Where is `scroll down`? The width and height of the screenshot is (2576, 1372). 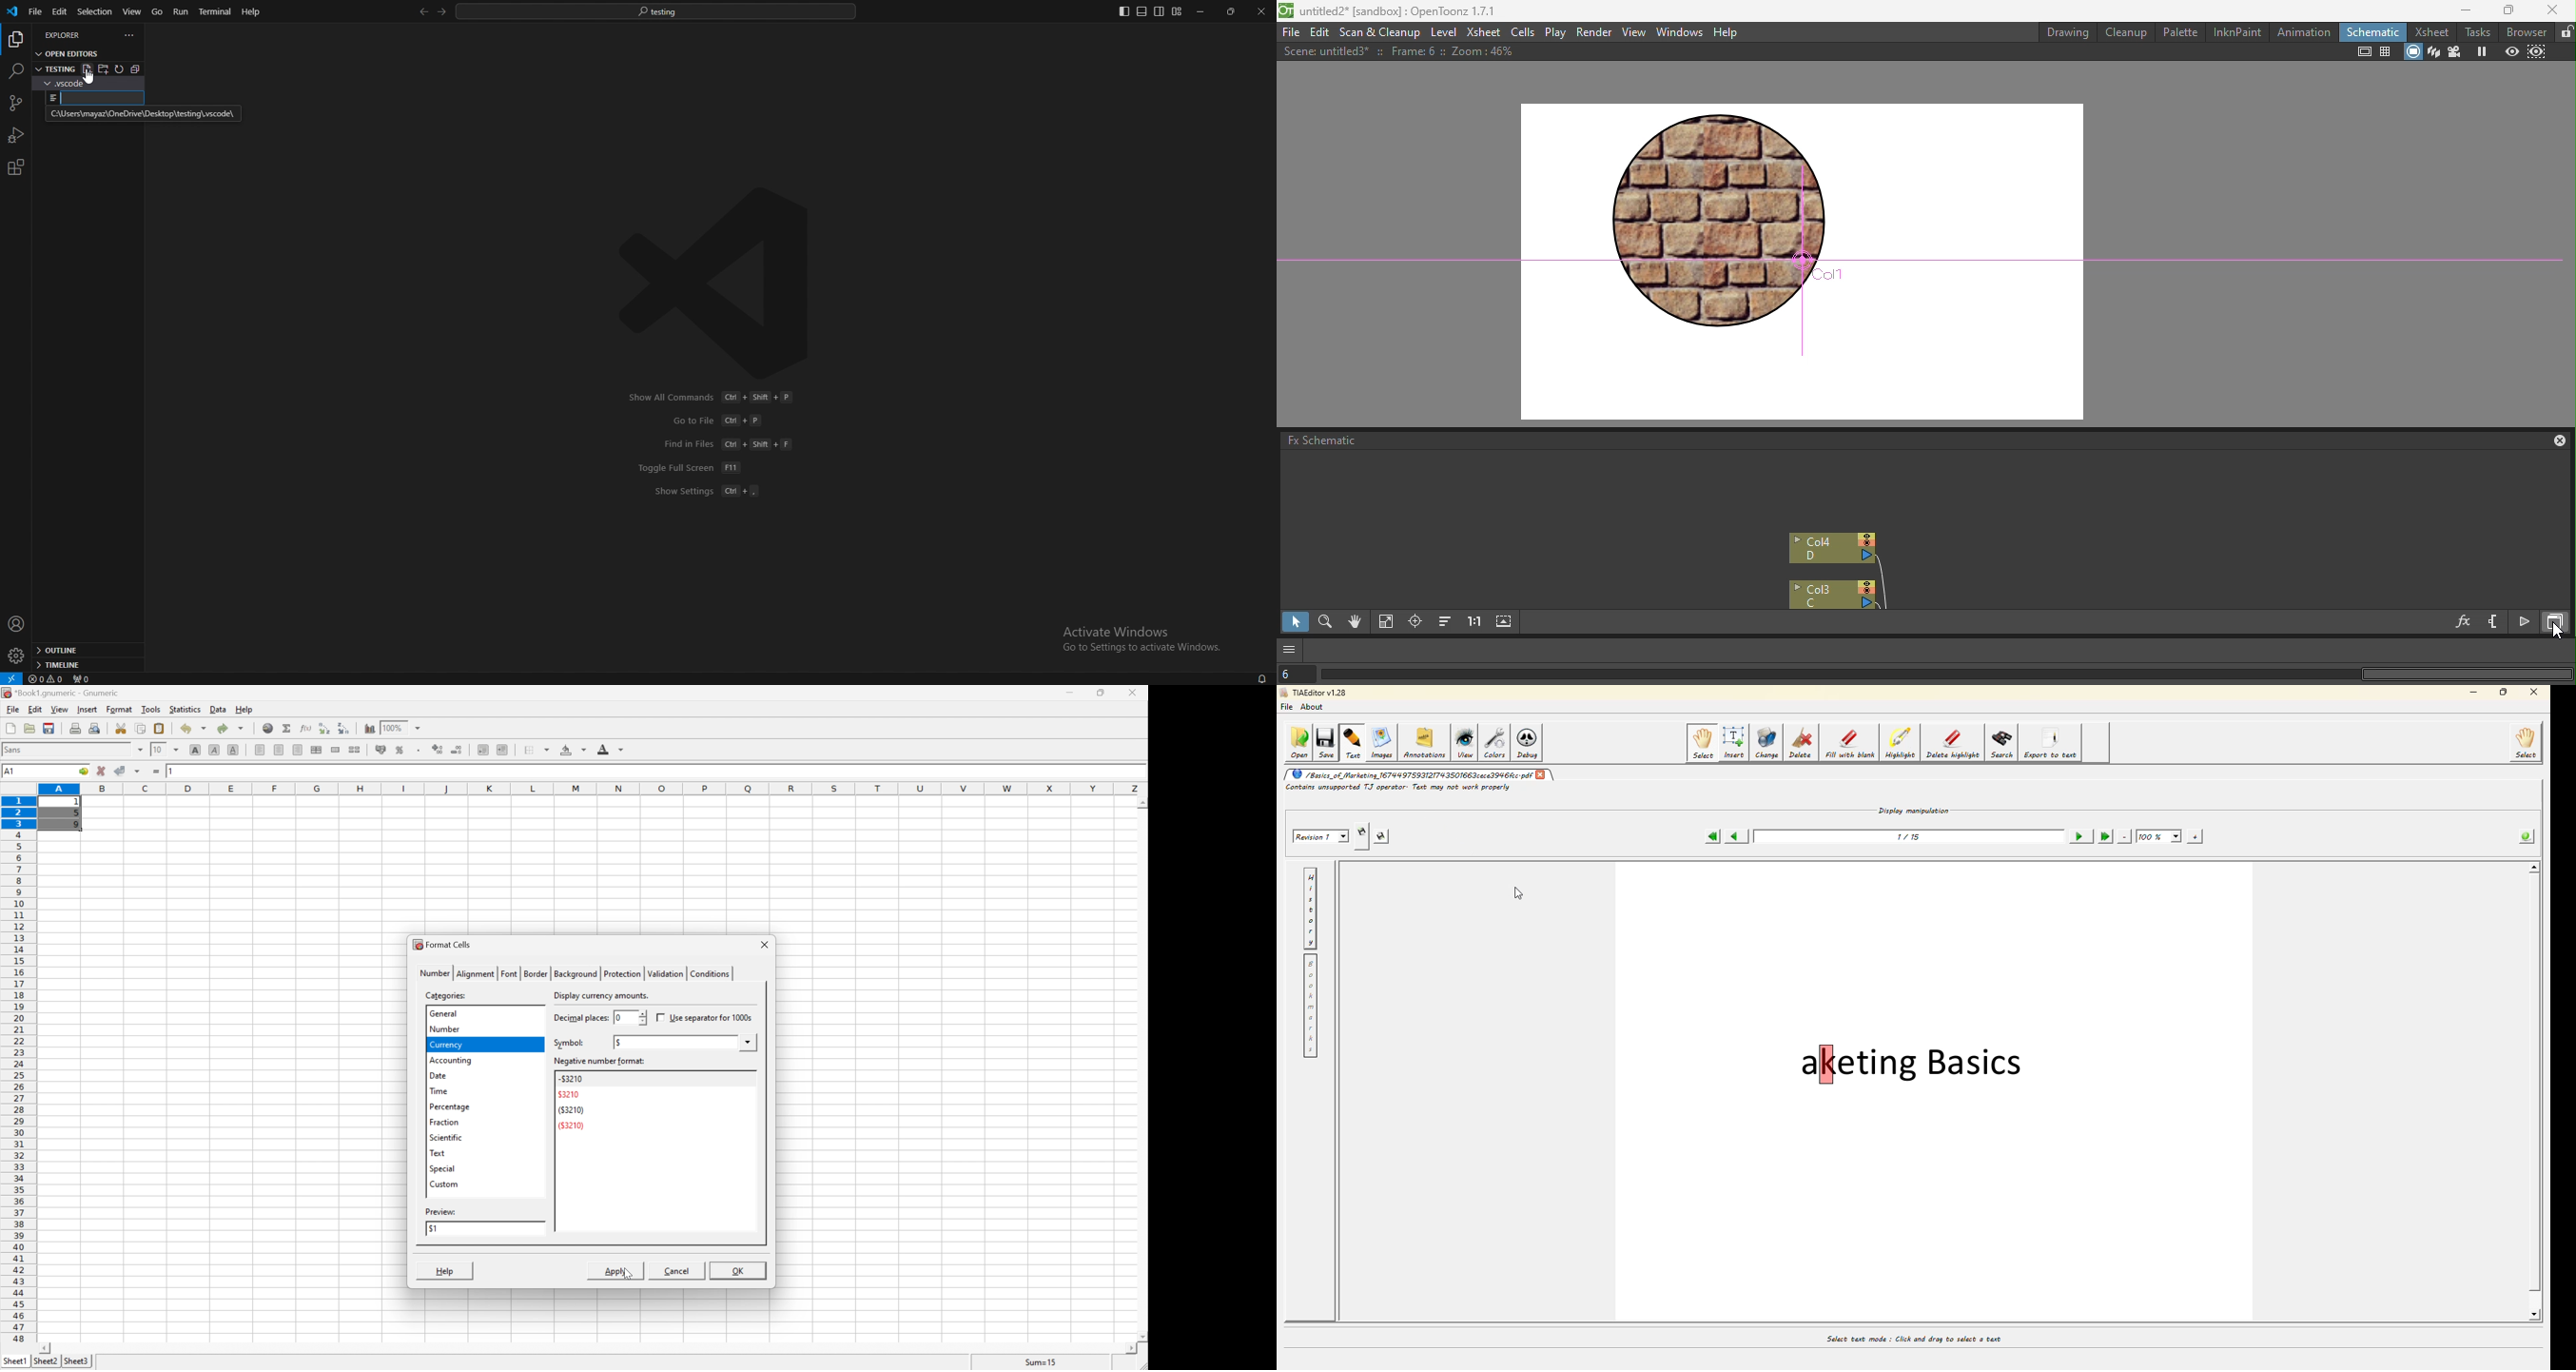 scroll down is located at coordinates (1142, 1336).